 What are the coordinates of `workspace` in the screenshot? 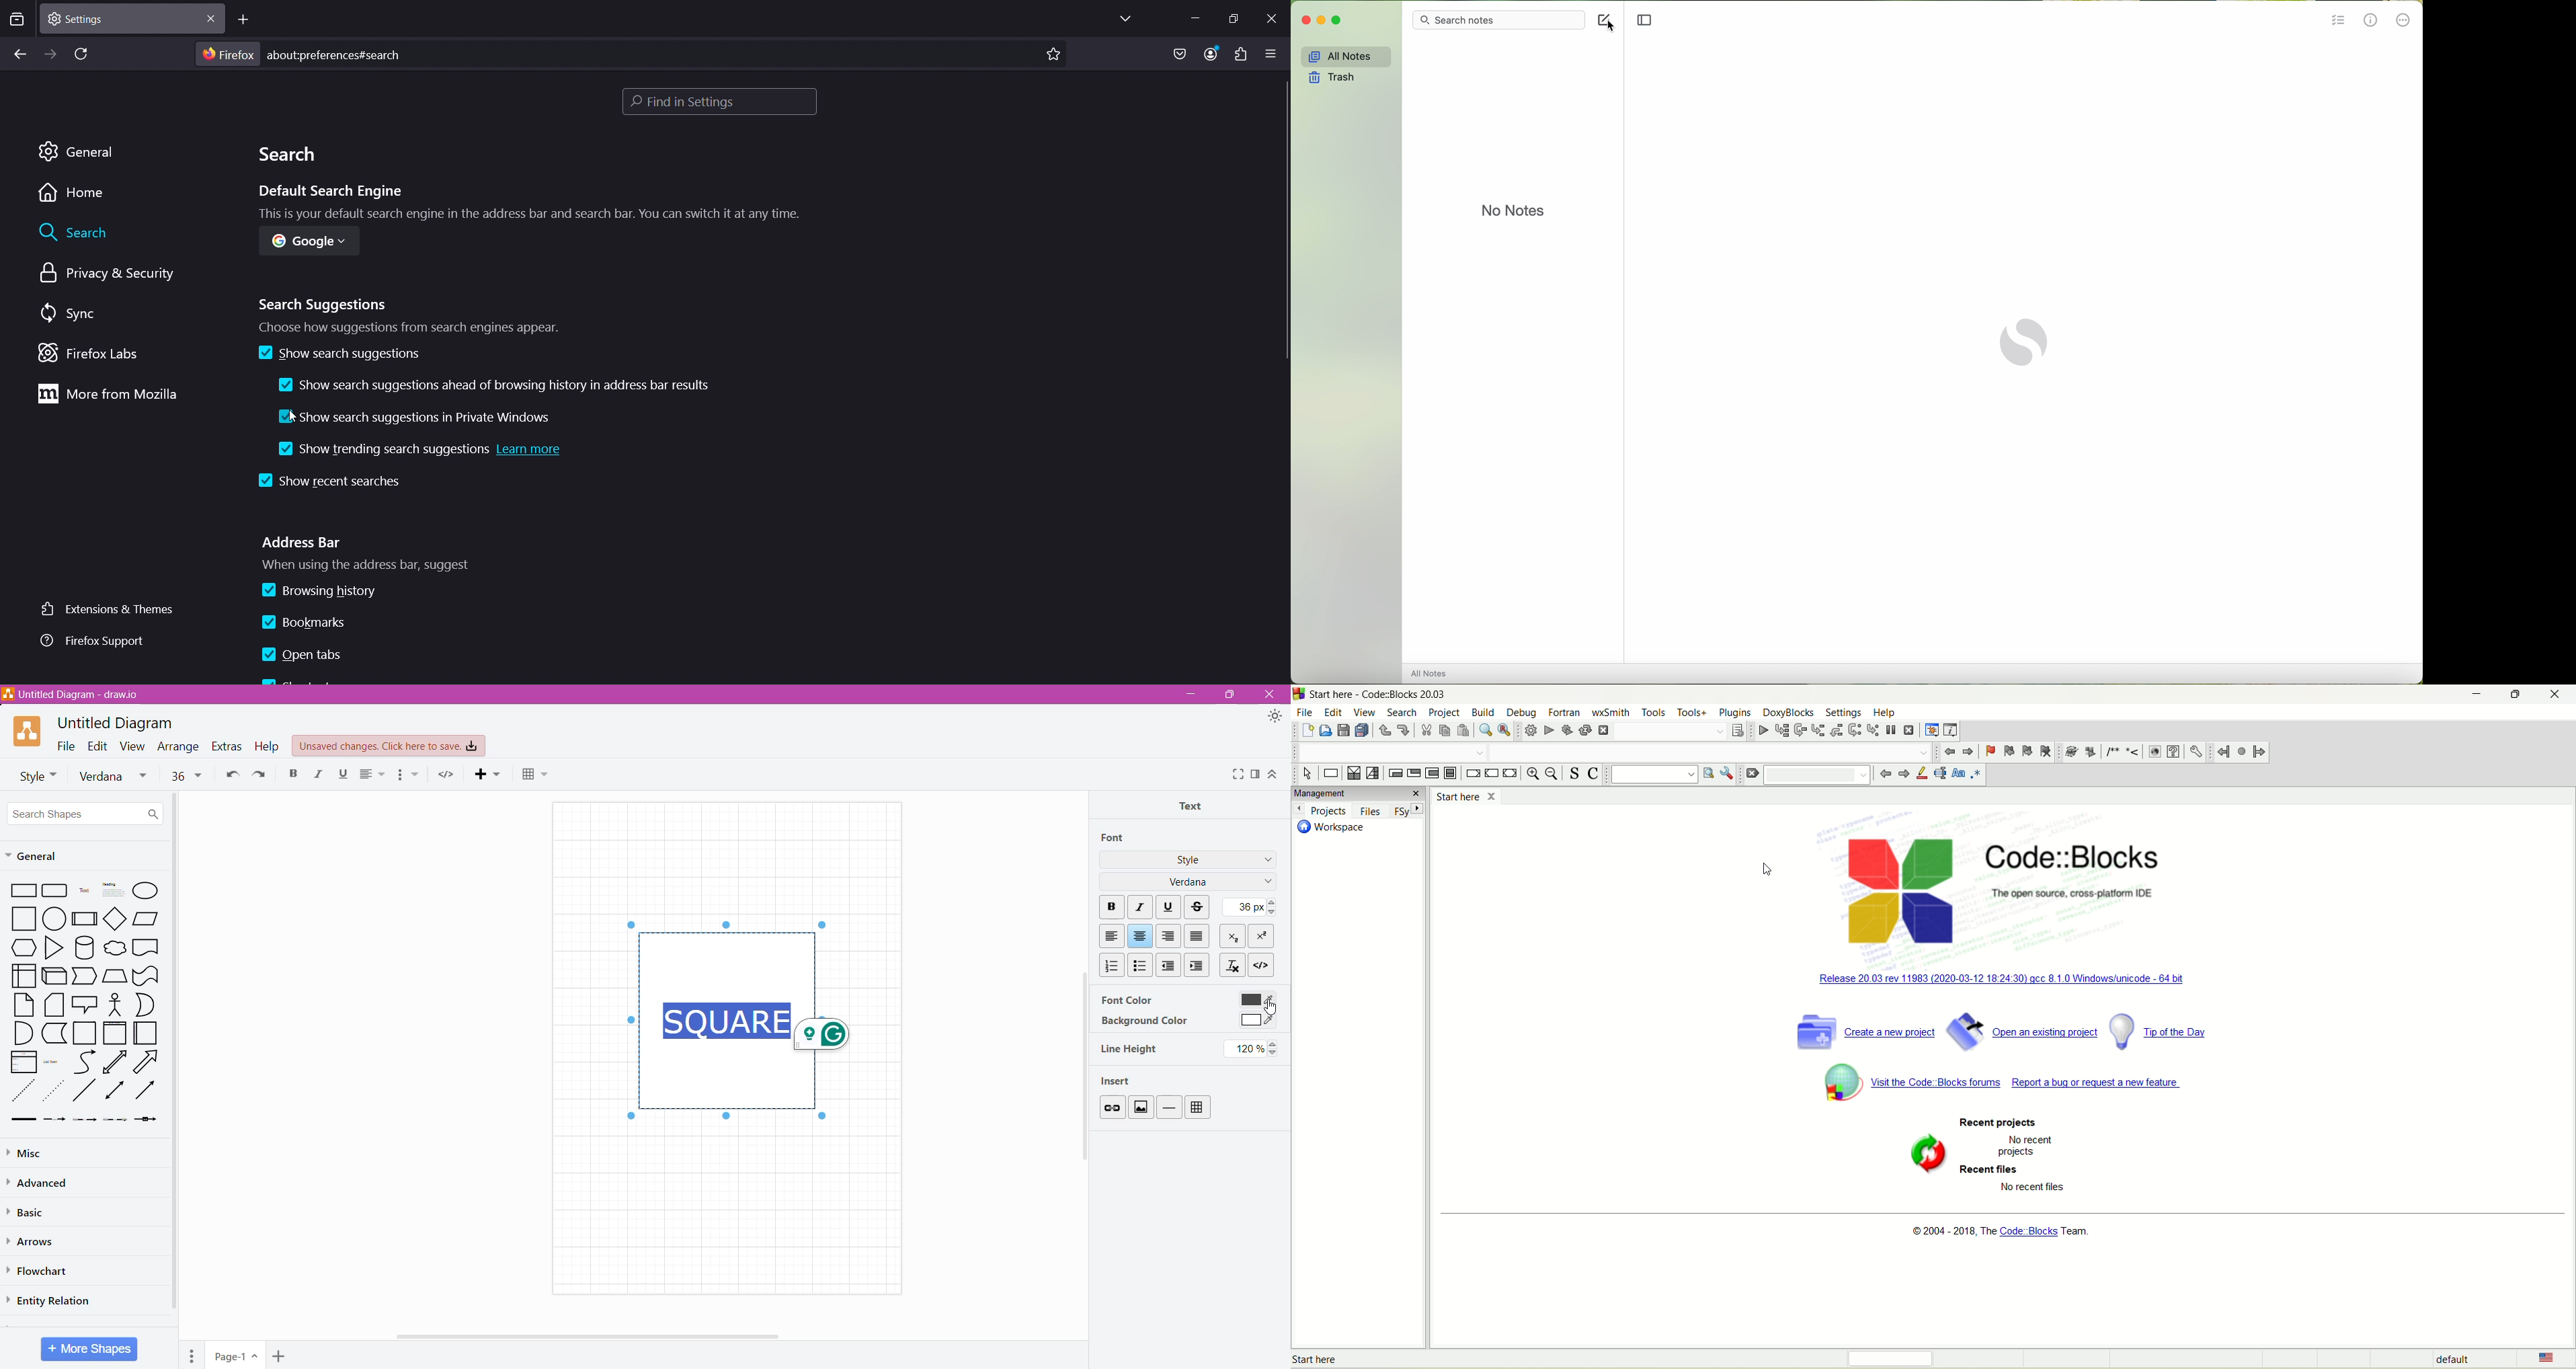 It's located at (1332, 830).